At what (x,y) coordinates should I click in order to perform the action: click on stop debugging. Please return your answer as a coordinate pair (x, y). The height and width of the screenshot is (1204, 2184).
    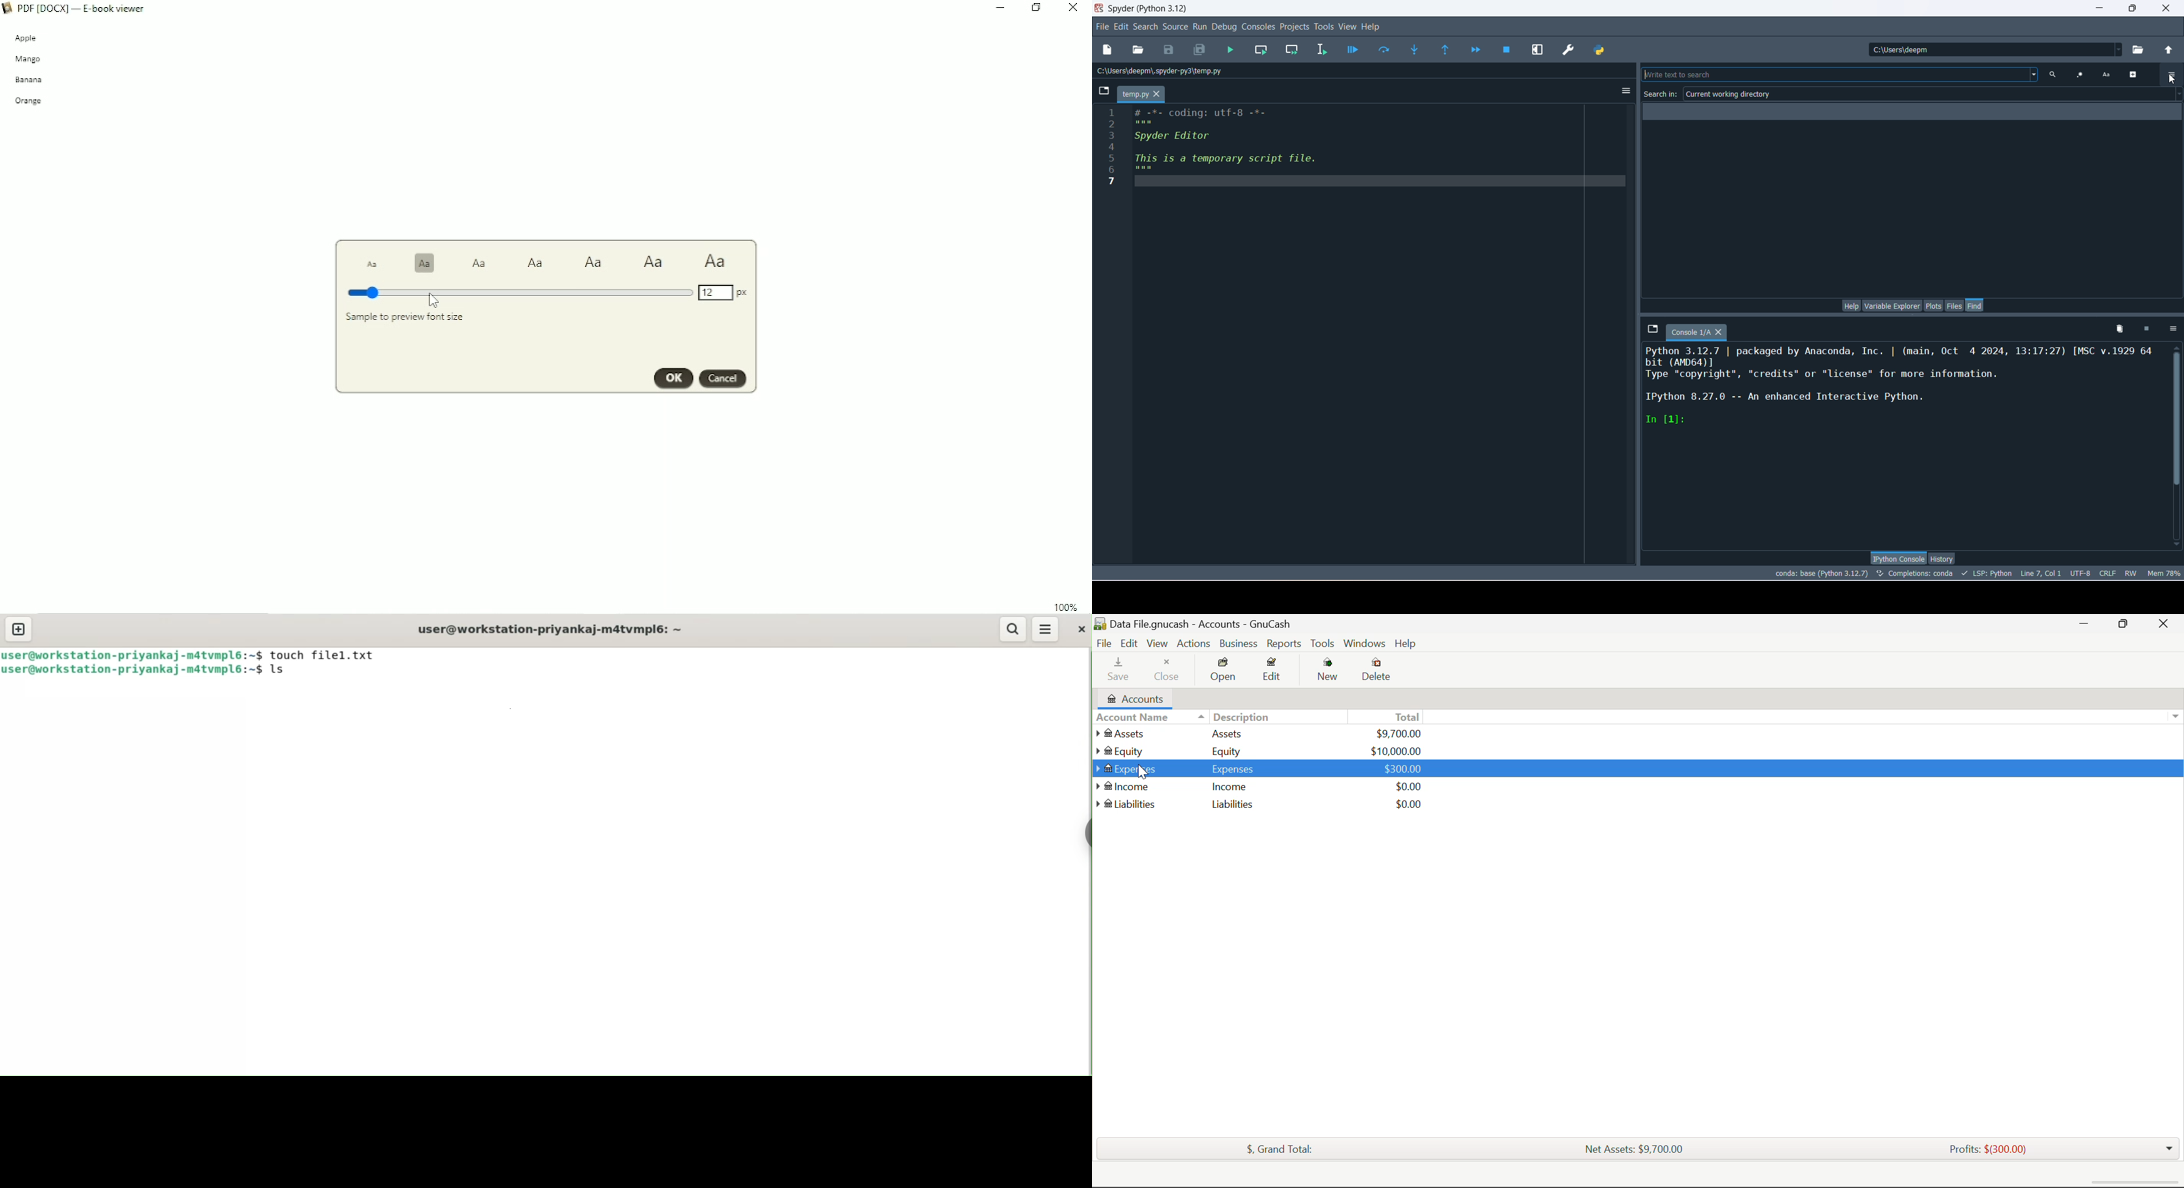
    Looking at the image, I should click on (1508, 49).